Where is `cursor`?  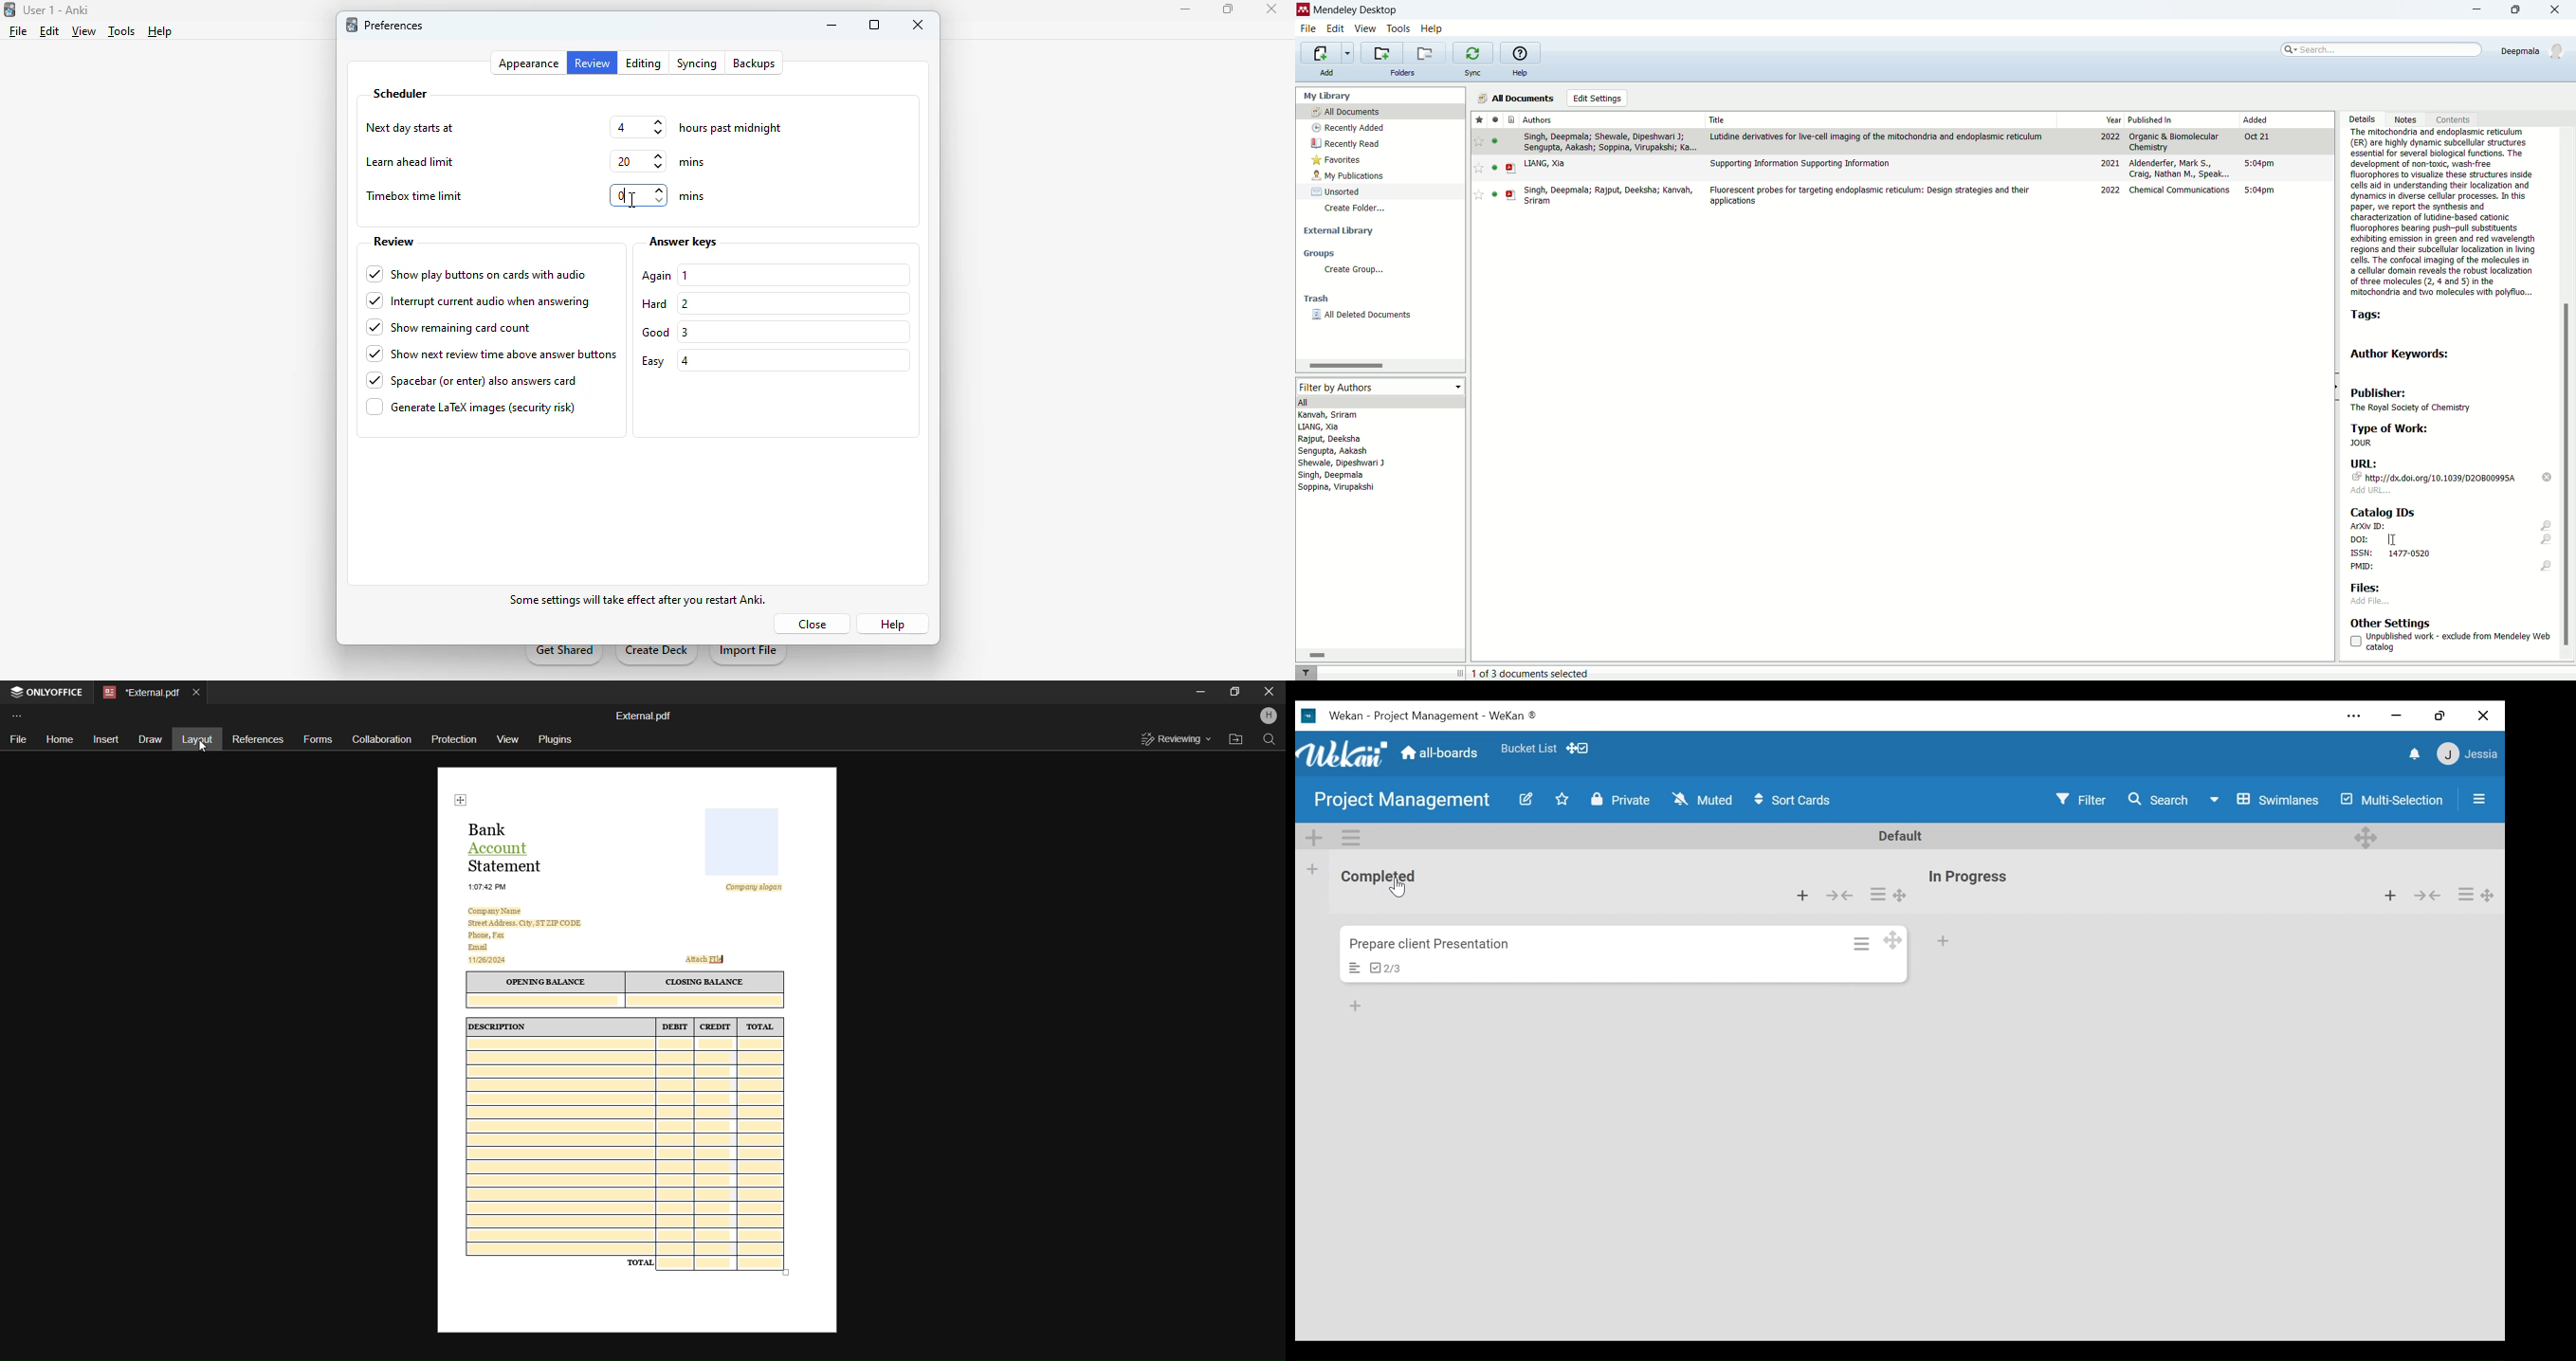
cursor is located at coordinates (203, 747).